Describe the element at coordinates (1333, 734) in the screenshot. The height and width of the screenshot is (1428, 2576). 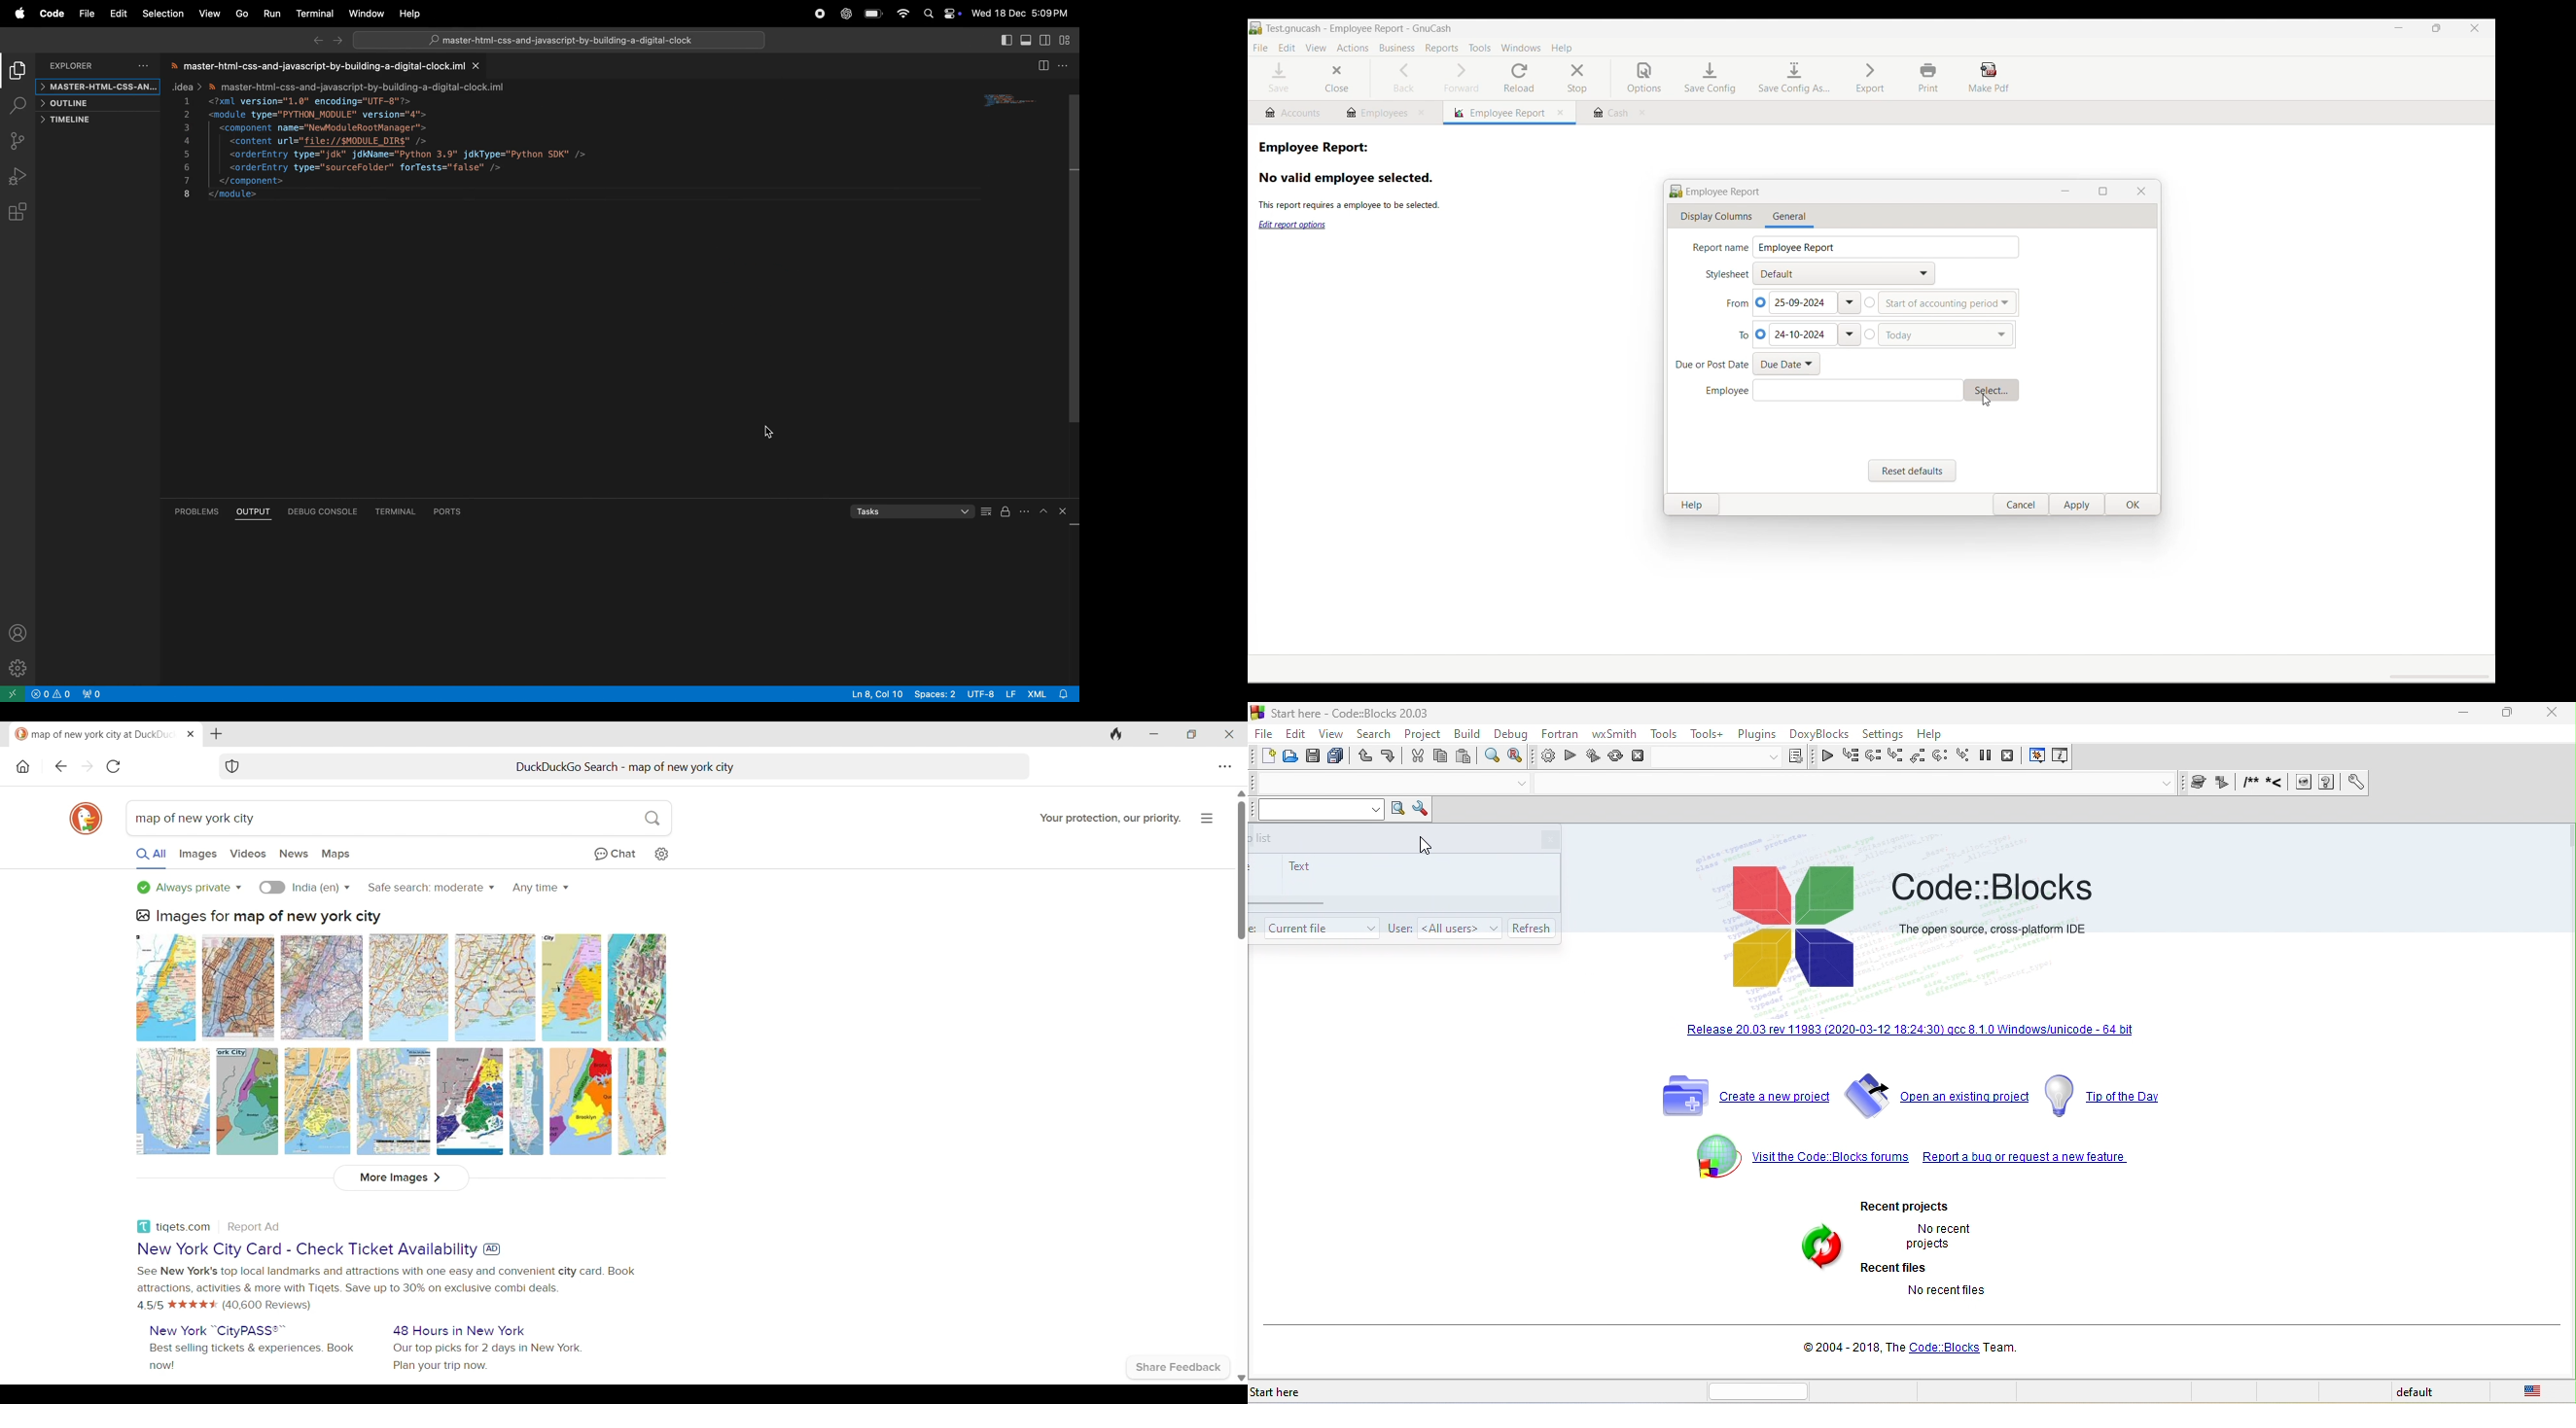
I see `view` at that location.